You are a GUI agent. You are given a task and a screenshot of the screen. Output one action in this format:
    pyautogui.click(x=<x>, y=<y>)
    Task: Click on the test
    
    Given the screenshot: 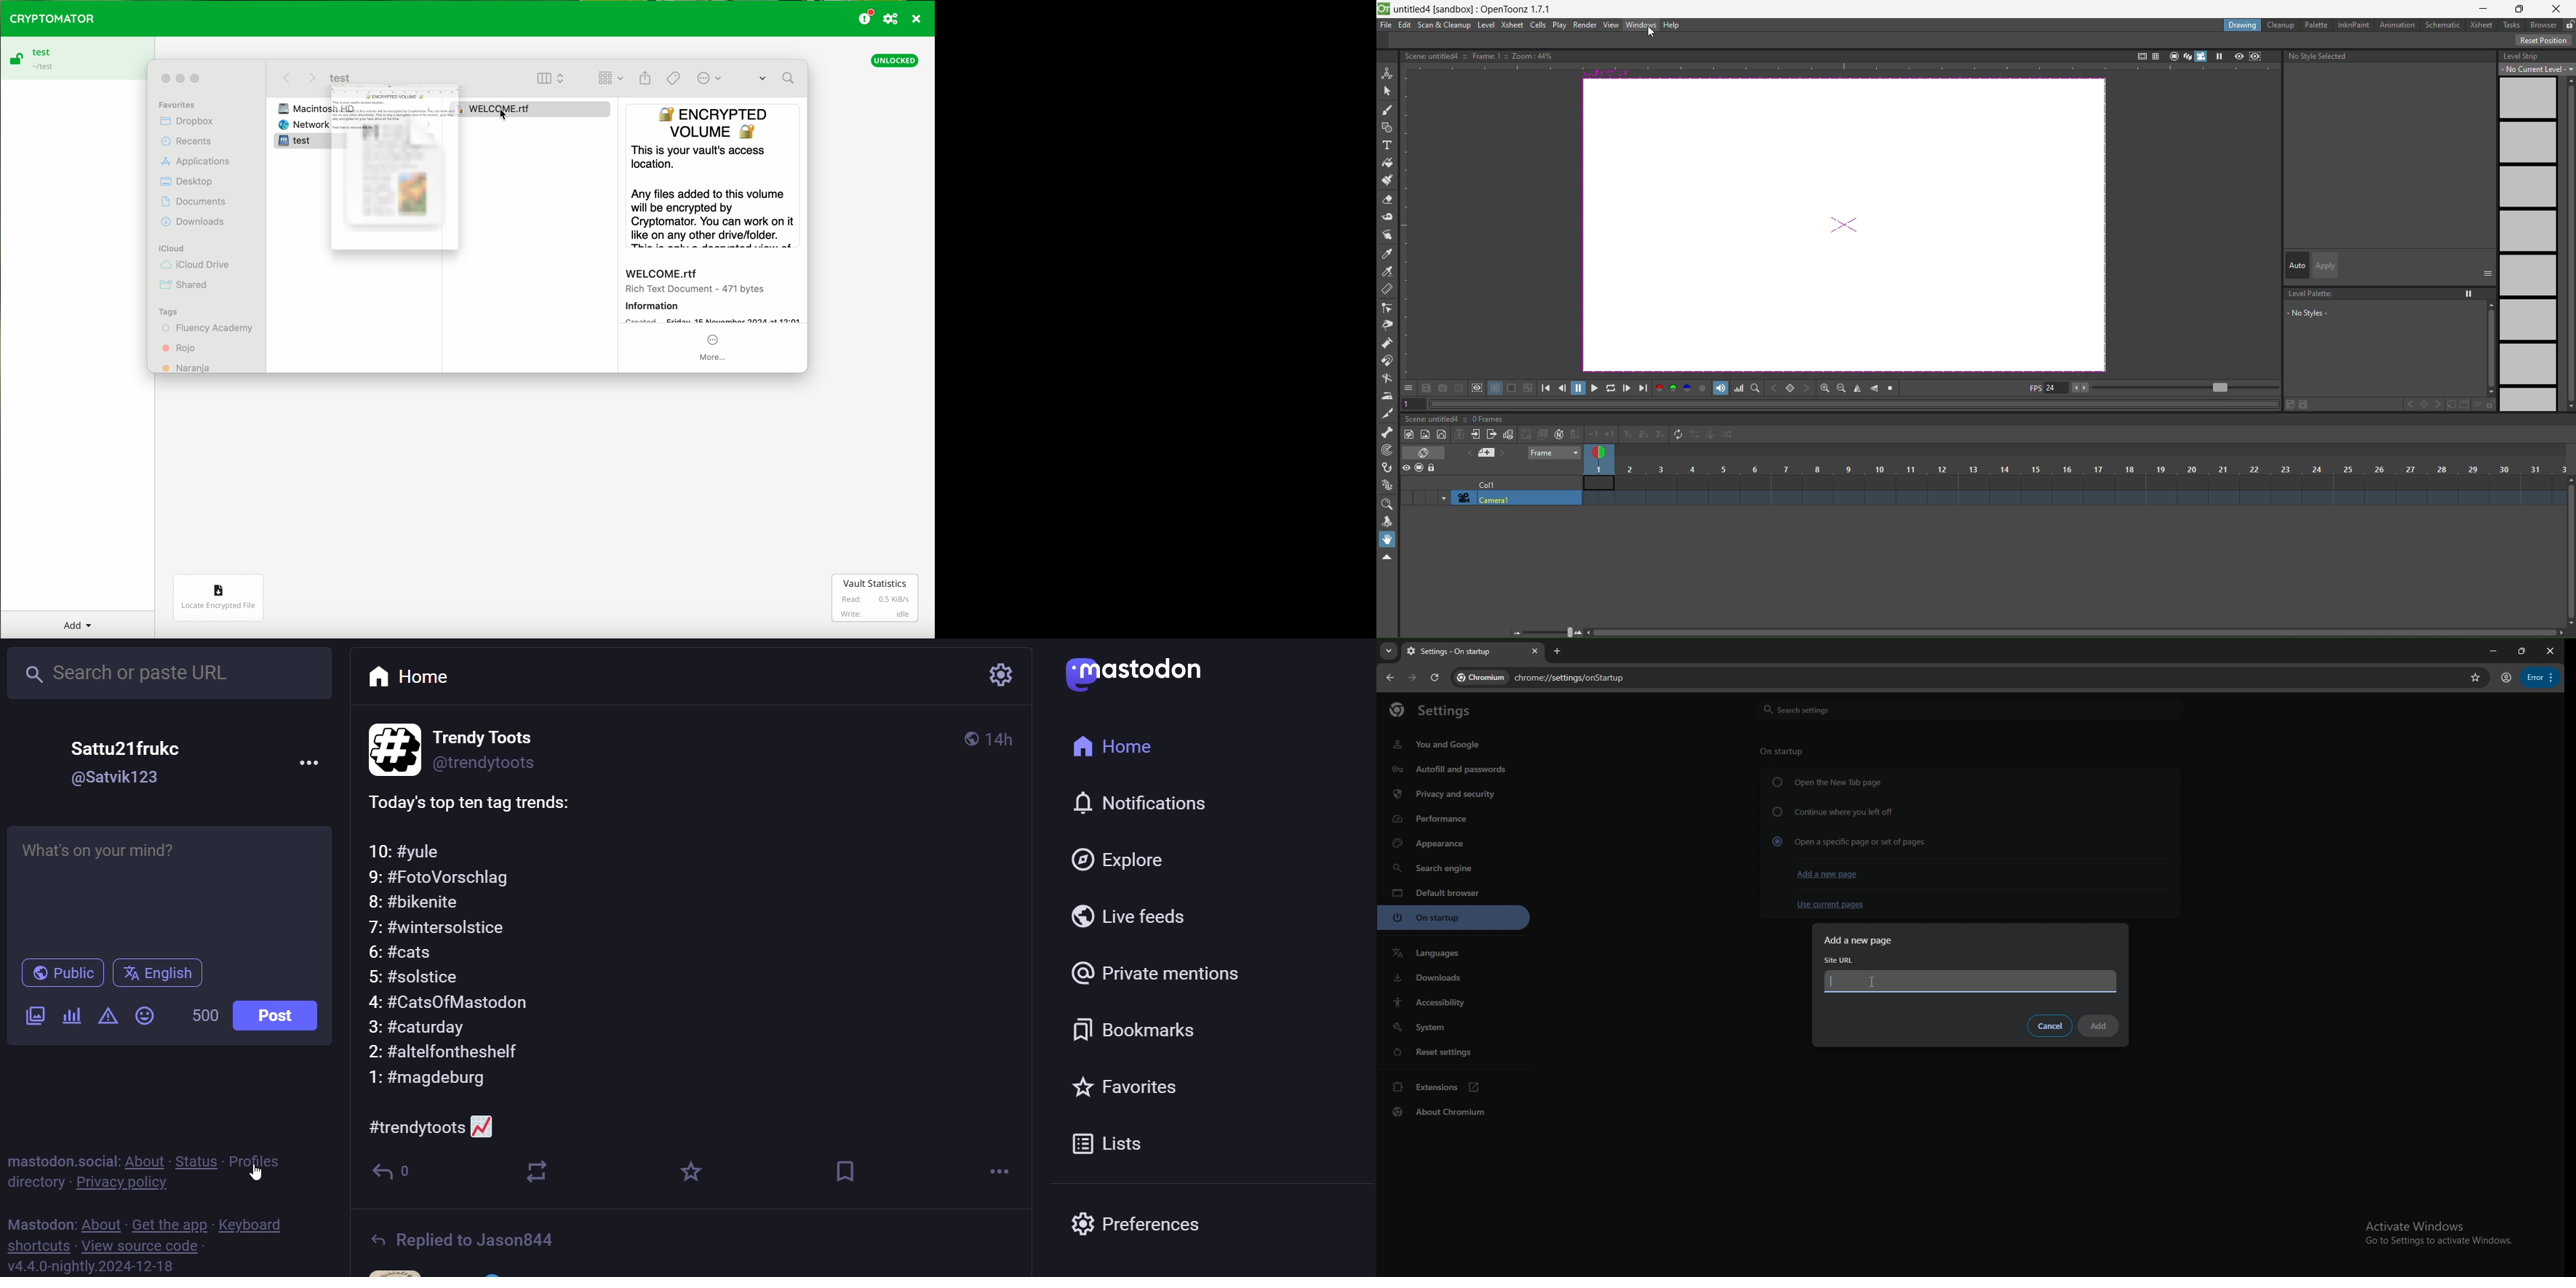 What is the action you would take?
    pyautogui.click(x=357, y=141)
    